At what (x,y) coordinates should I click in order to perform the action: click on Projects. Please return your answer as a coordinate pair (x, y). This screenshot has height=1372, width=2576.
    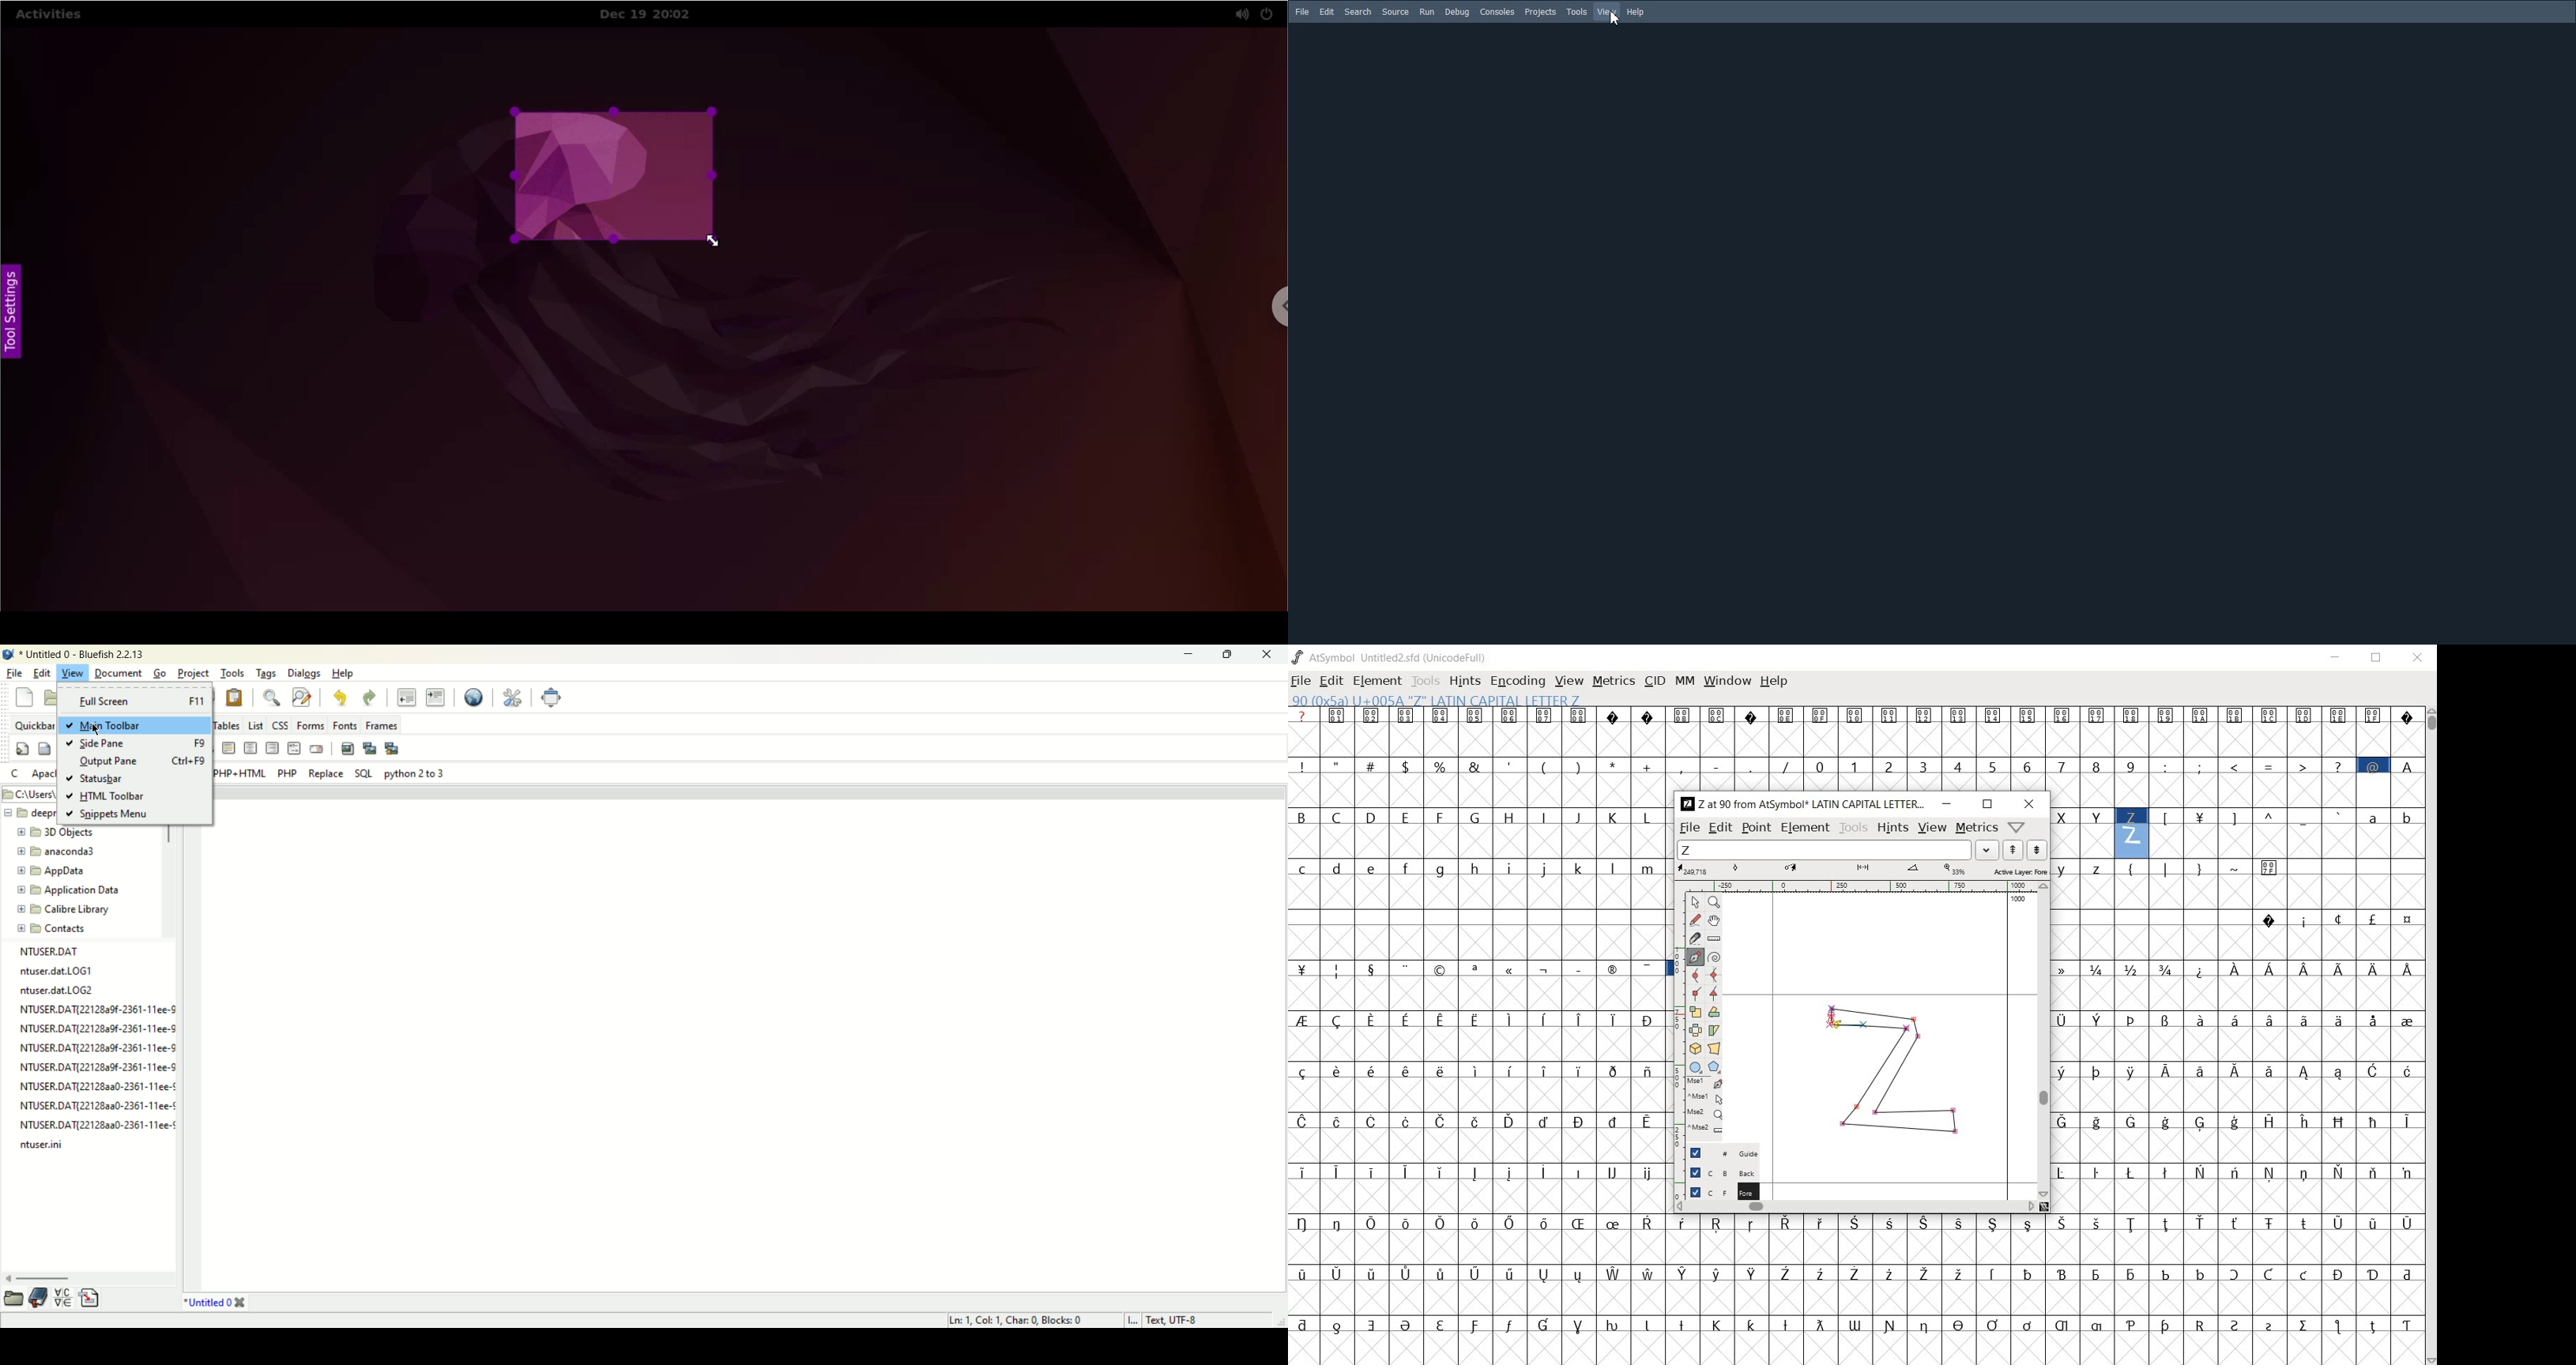
    Looking at the image, I should click on (1540, 12).